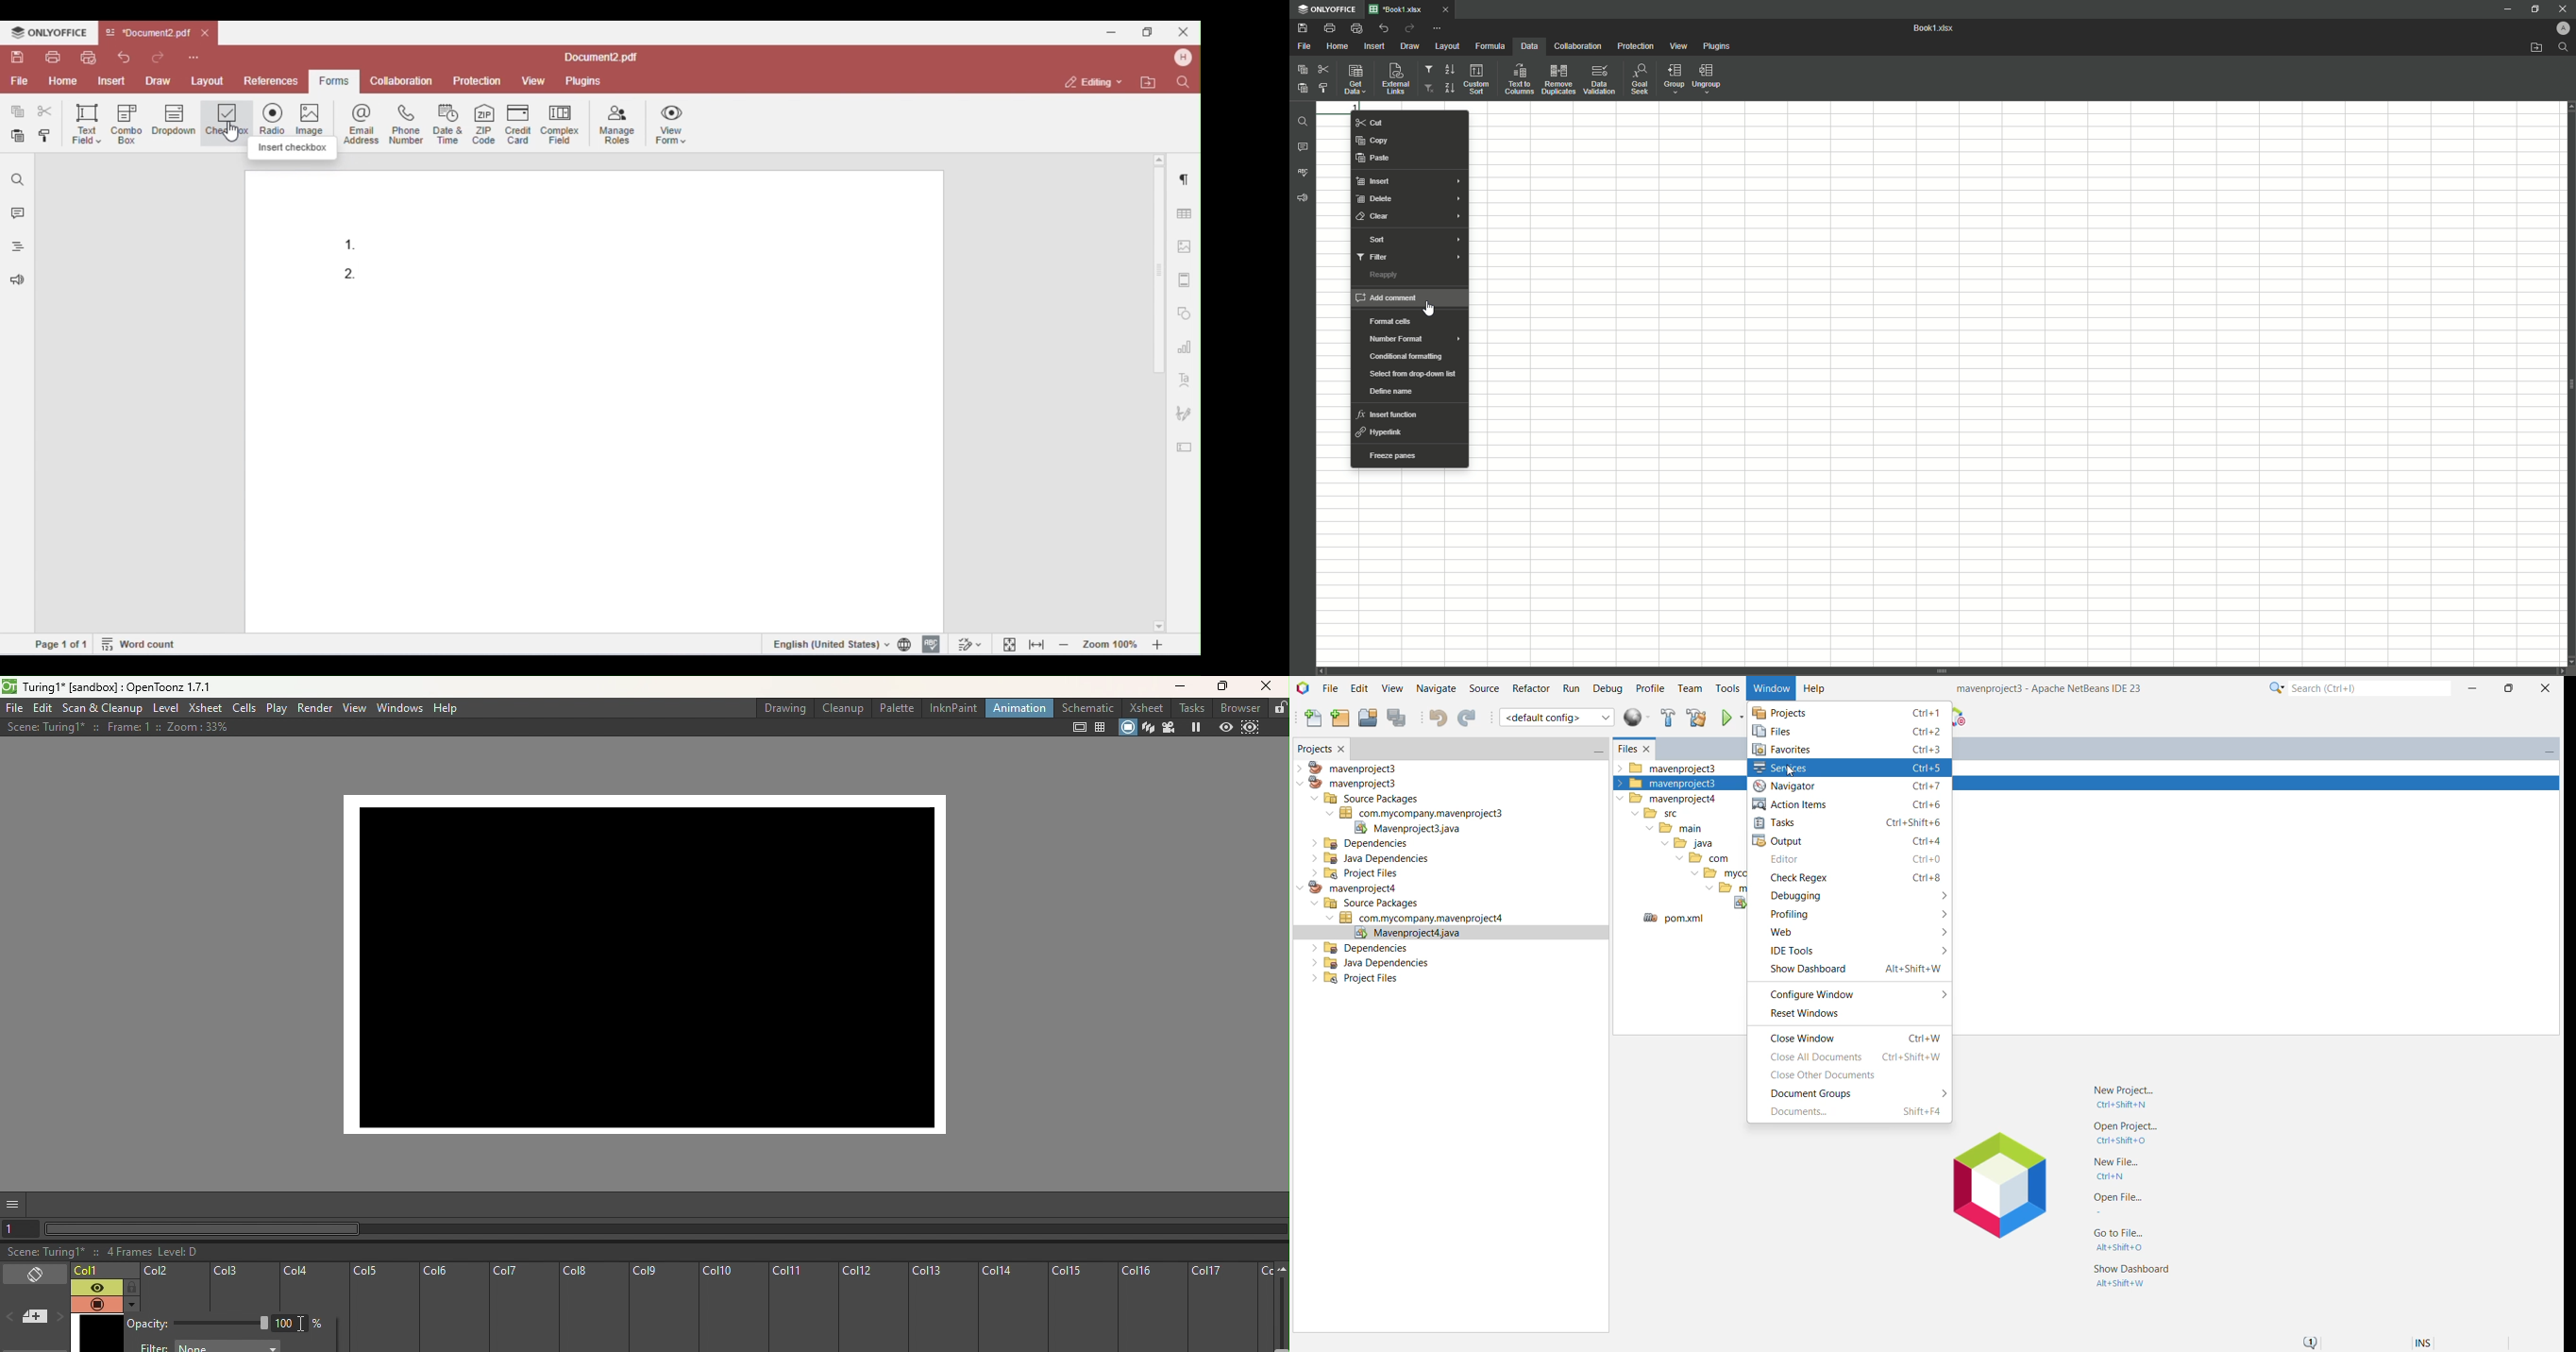 The width and height of the screenshot is (2576, 1372). I want to click on Delete, so click(1376, 199).